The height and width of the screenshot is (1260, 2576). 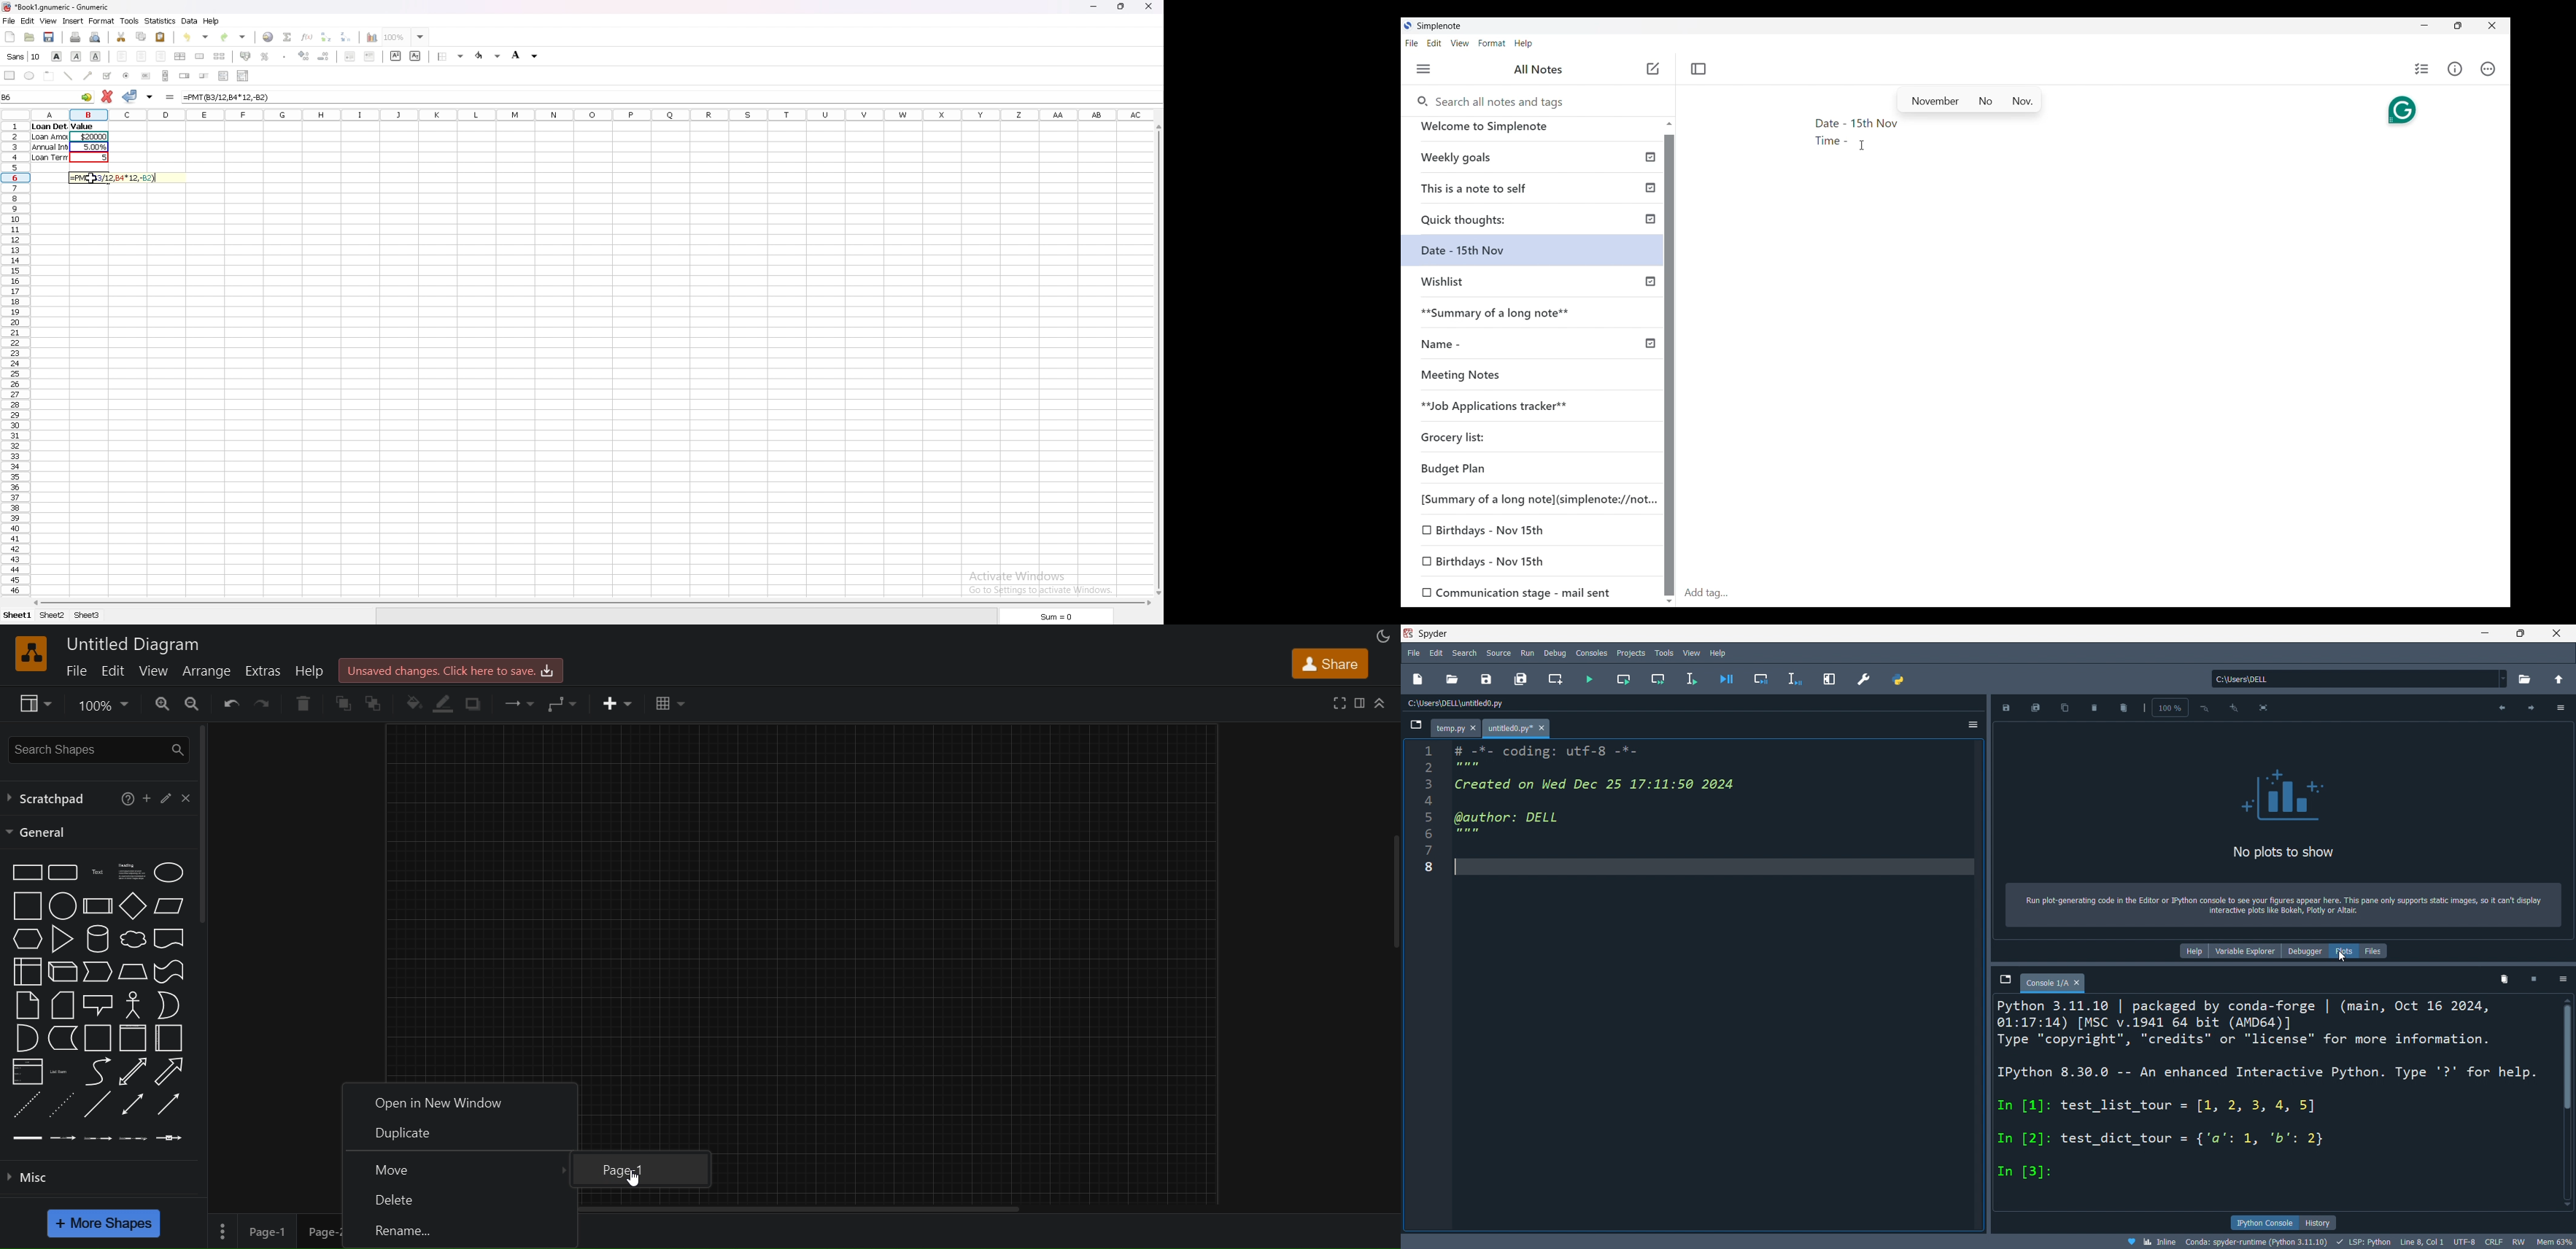 What do you see at coordinates (70, 141) in the screenshot?
I see `data` at bounding box center [70, 141].